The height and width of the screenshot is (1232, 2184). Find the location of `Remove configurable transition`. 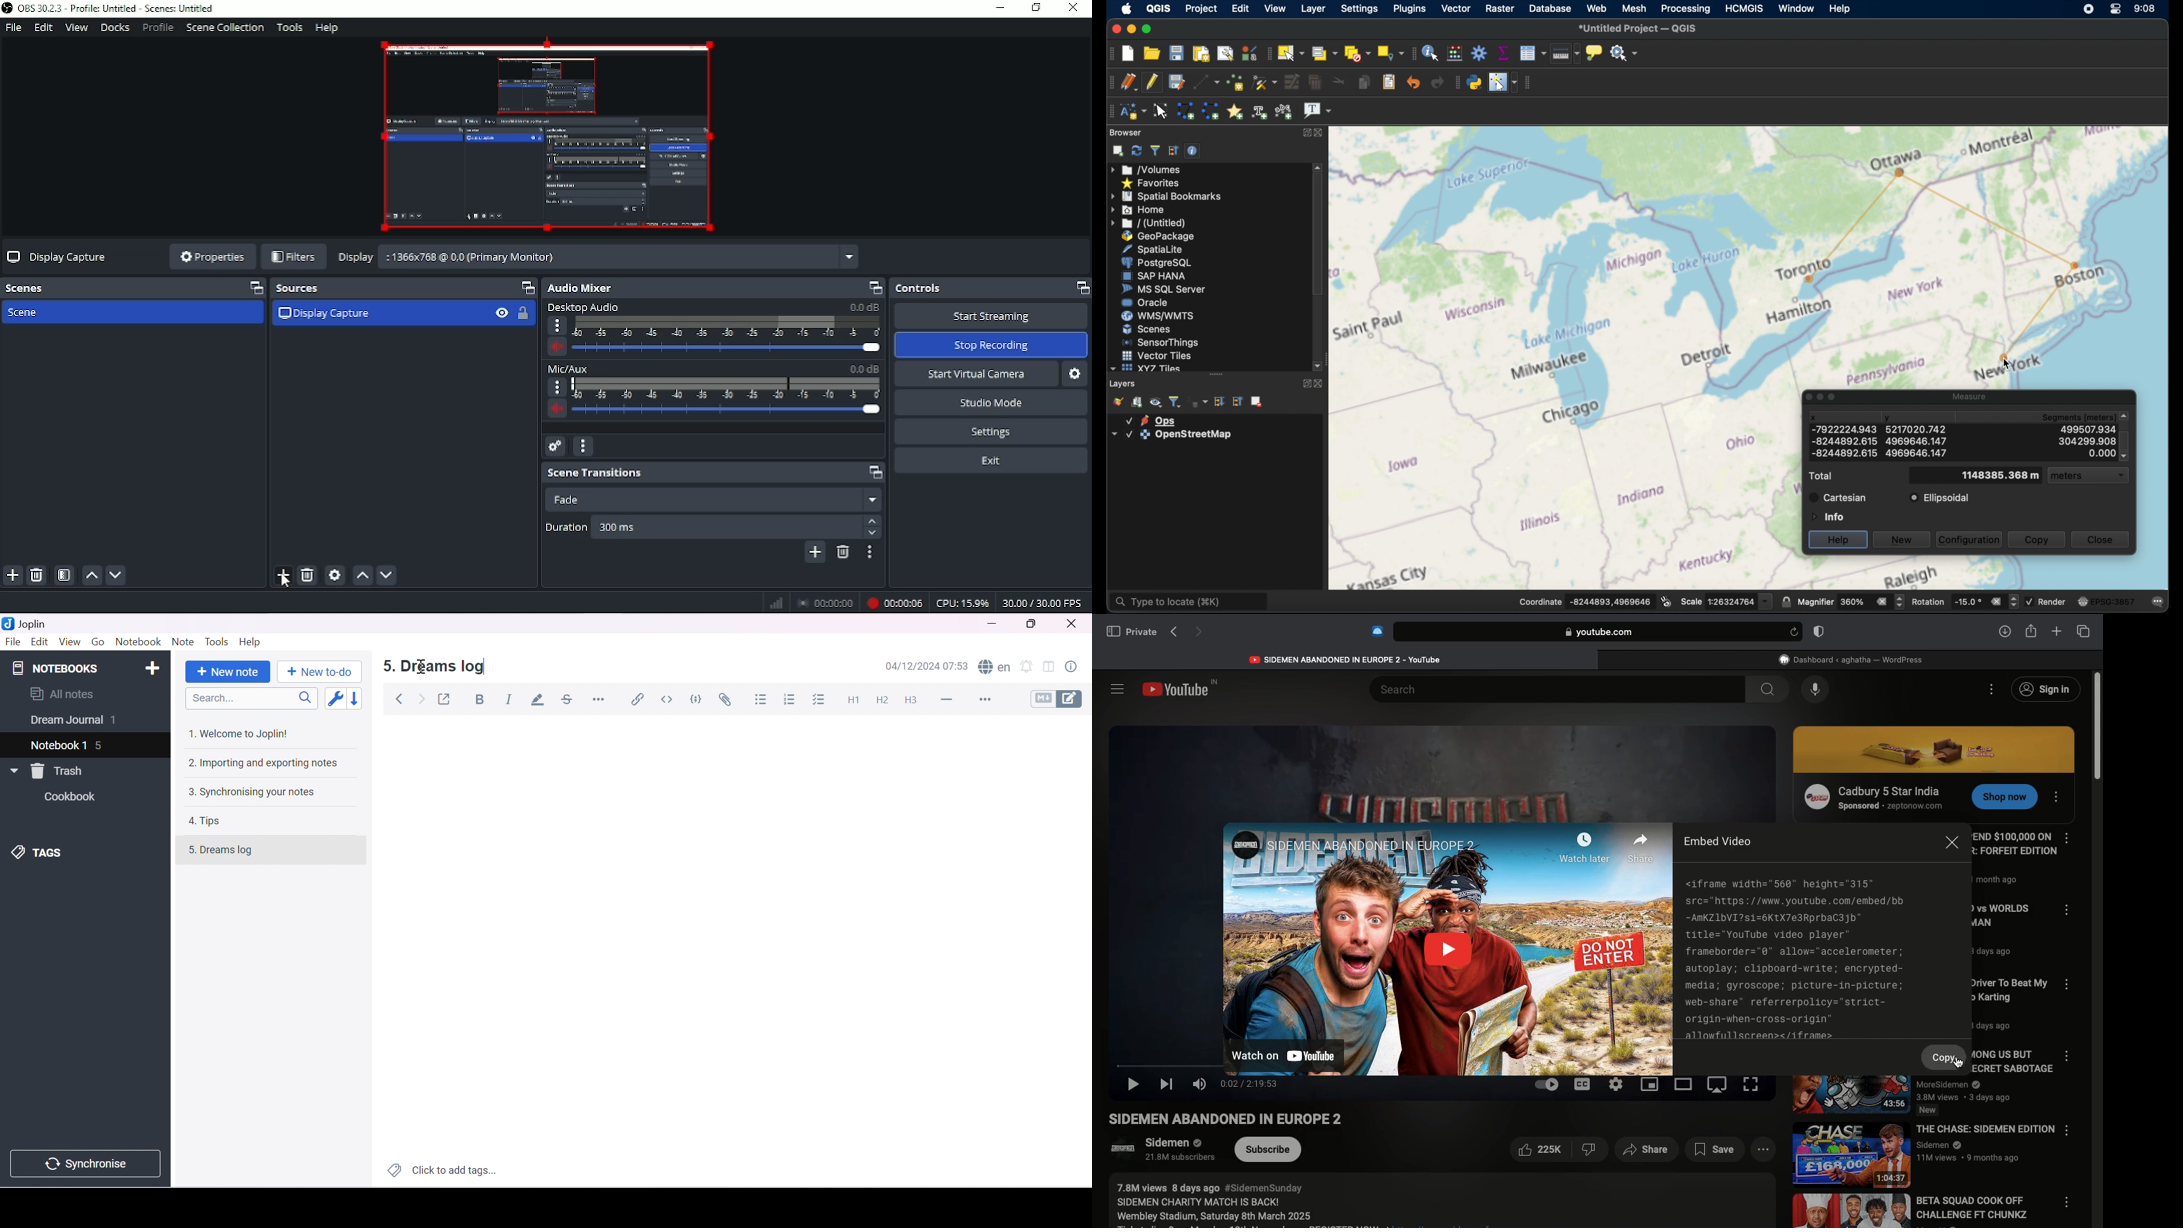

Remove configurable transition is located at coordinates (842, 552).